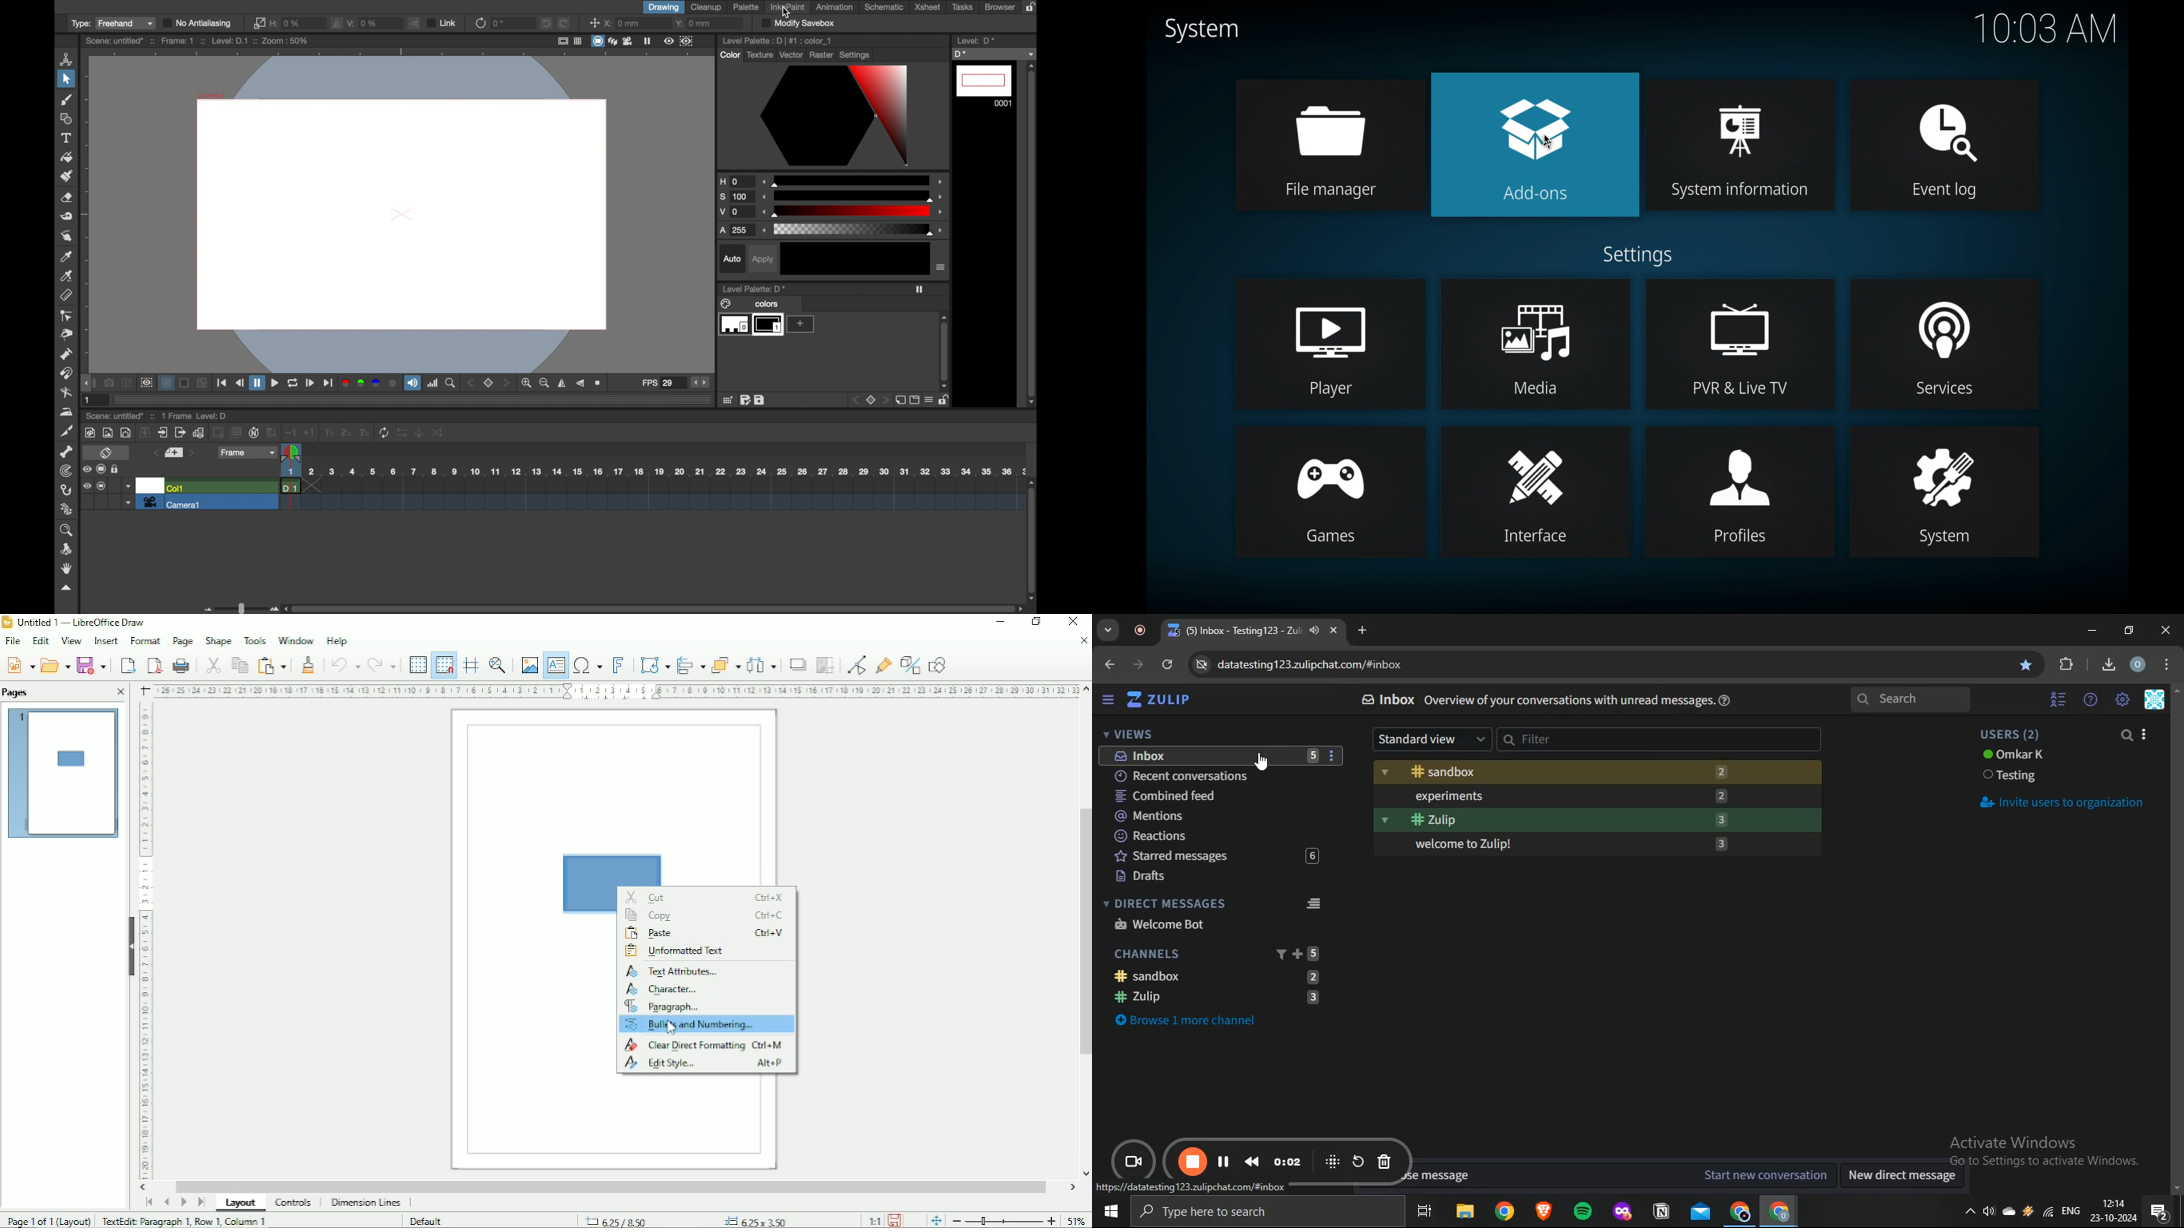  Describe the element at coordinates (855, 55) in the screenshot. I see `settings` at that location.